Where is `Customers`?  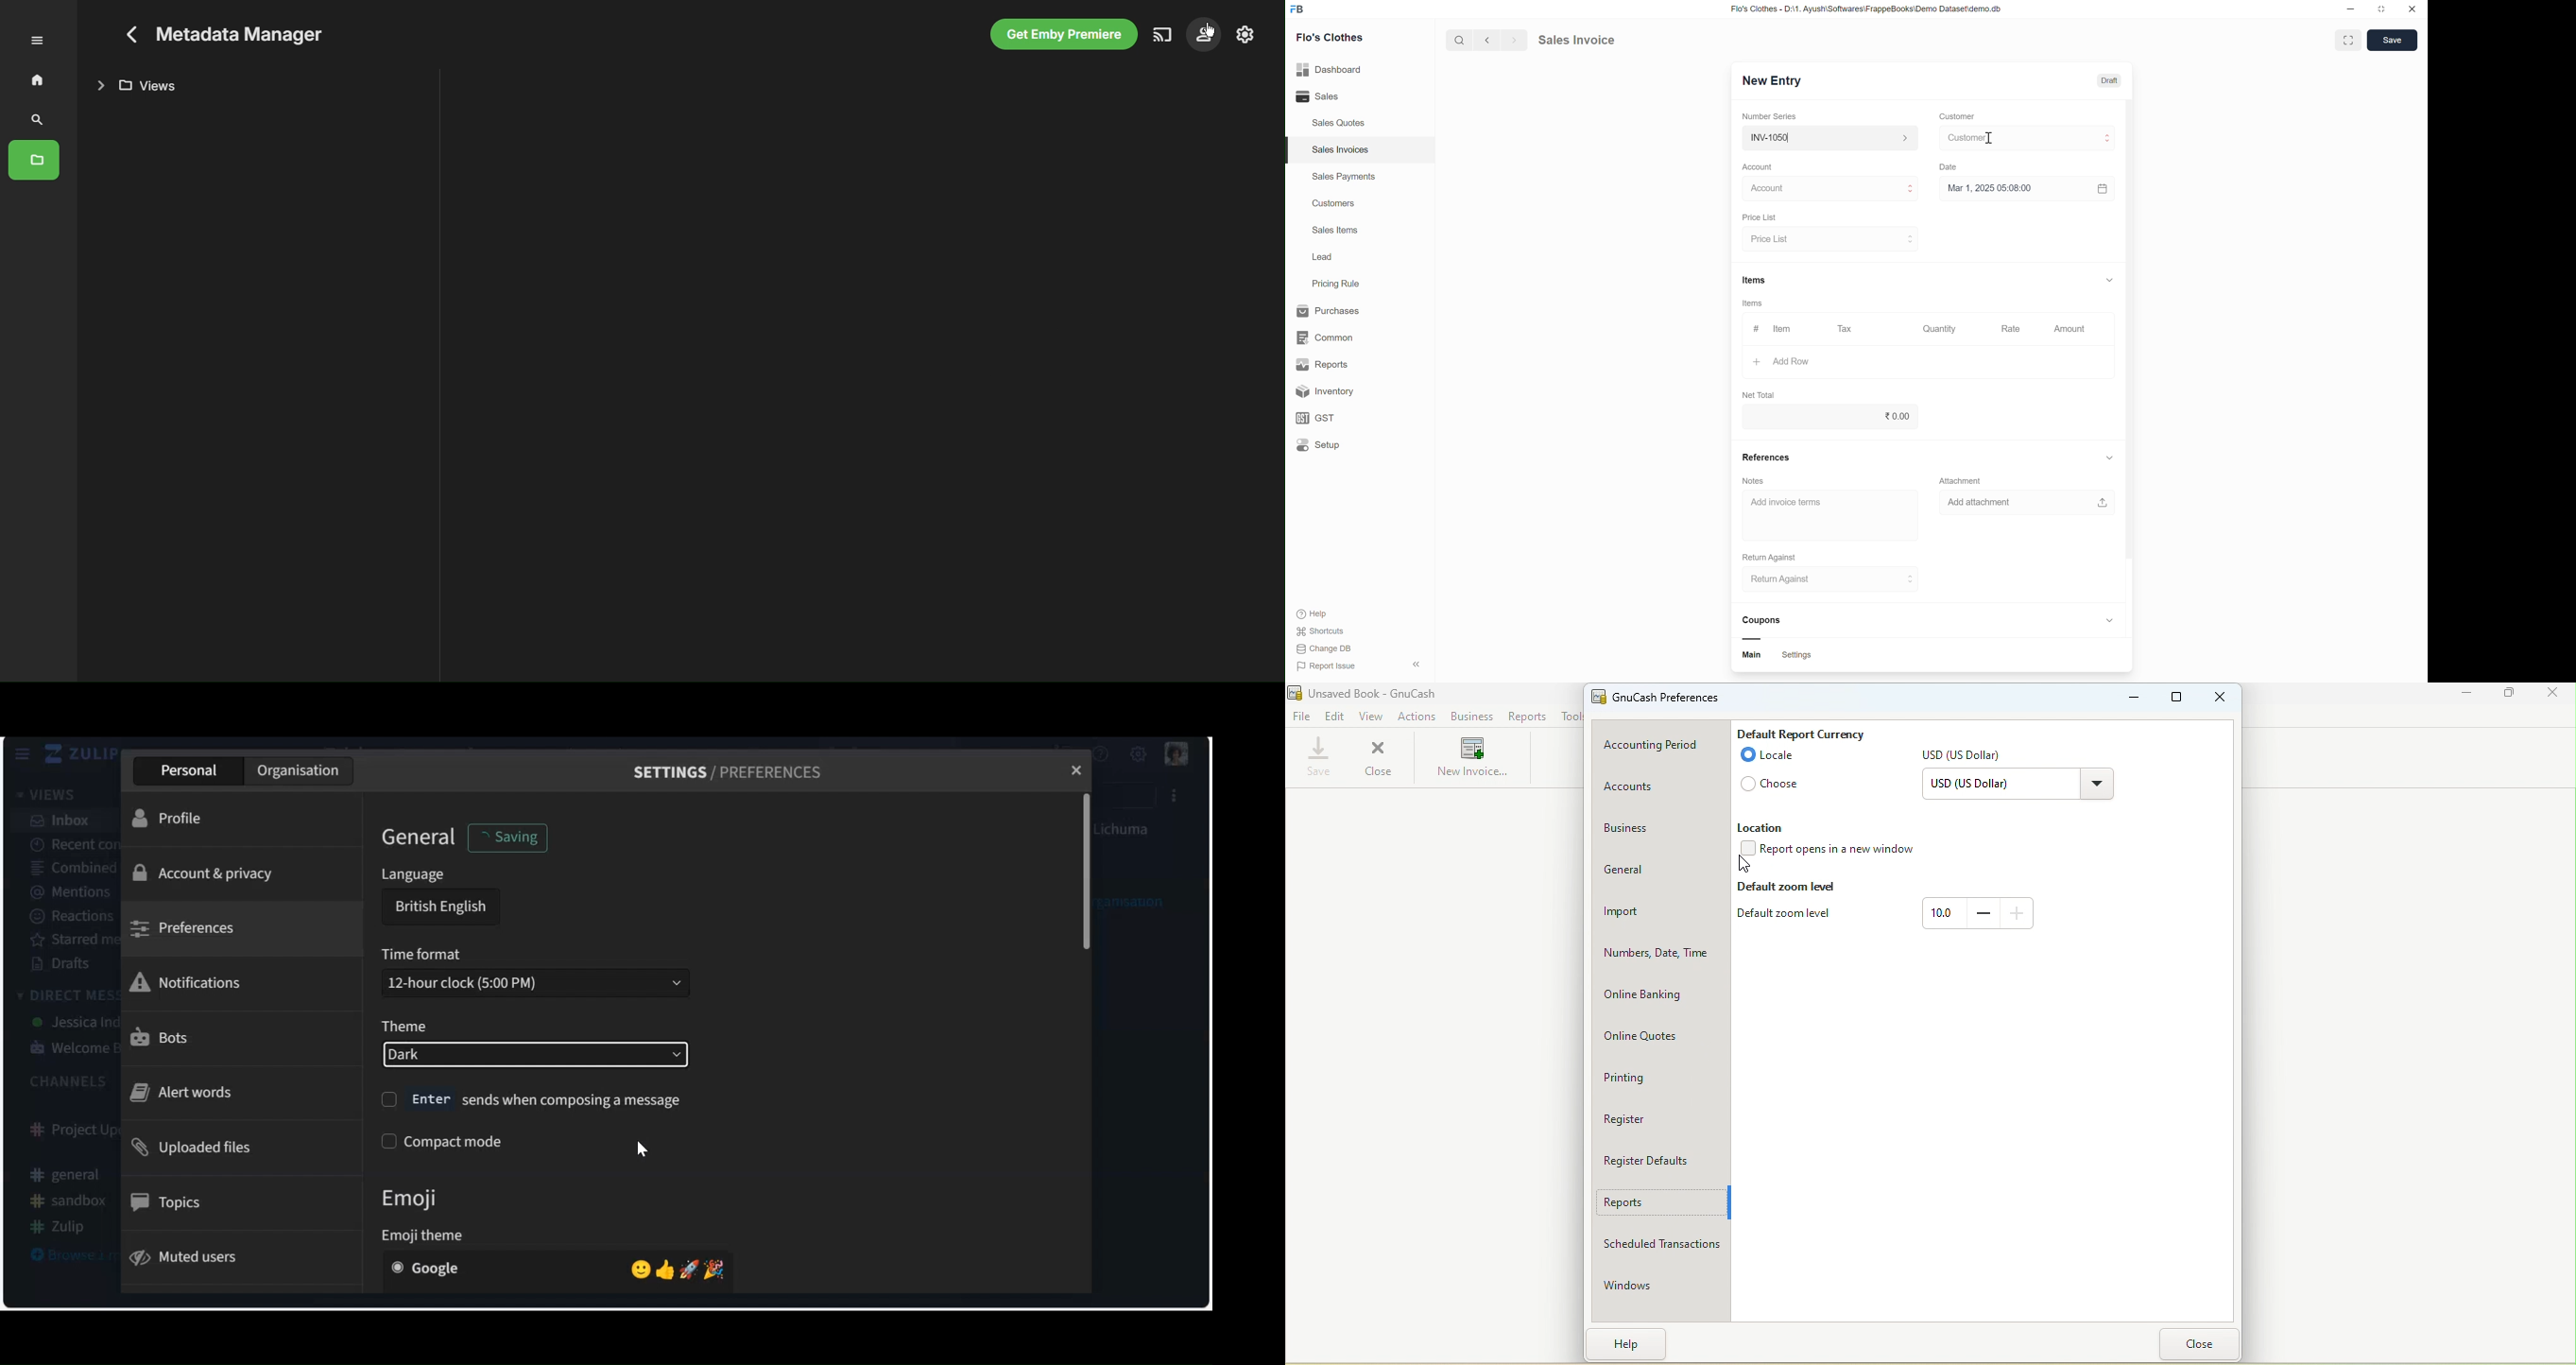
Customers is located at coordinates (1332, 205).